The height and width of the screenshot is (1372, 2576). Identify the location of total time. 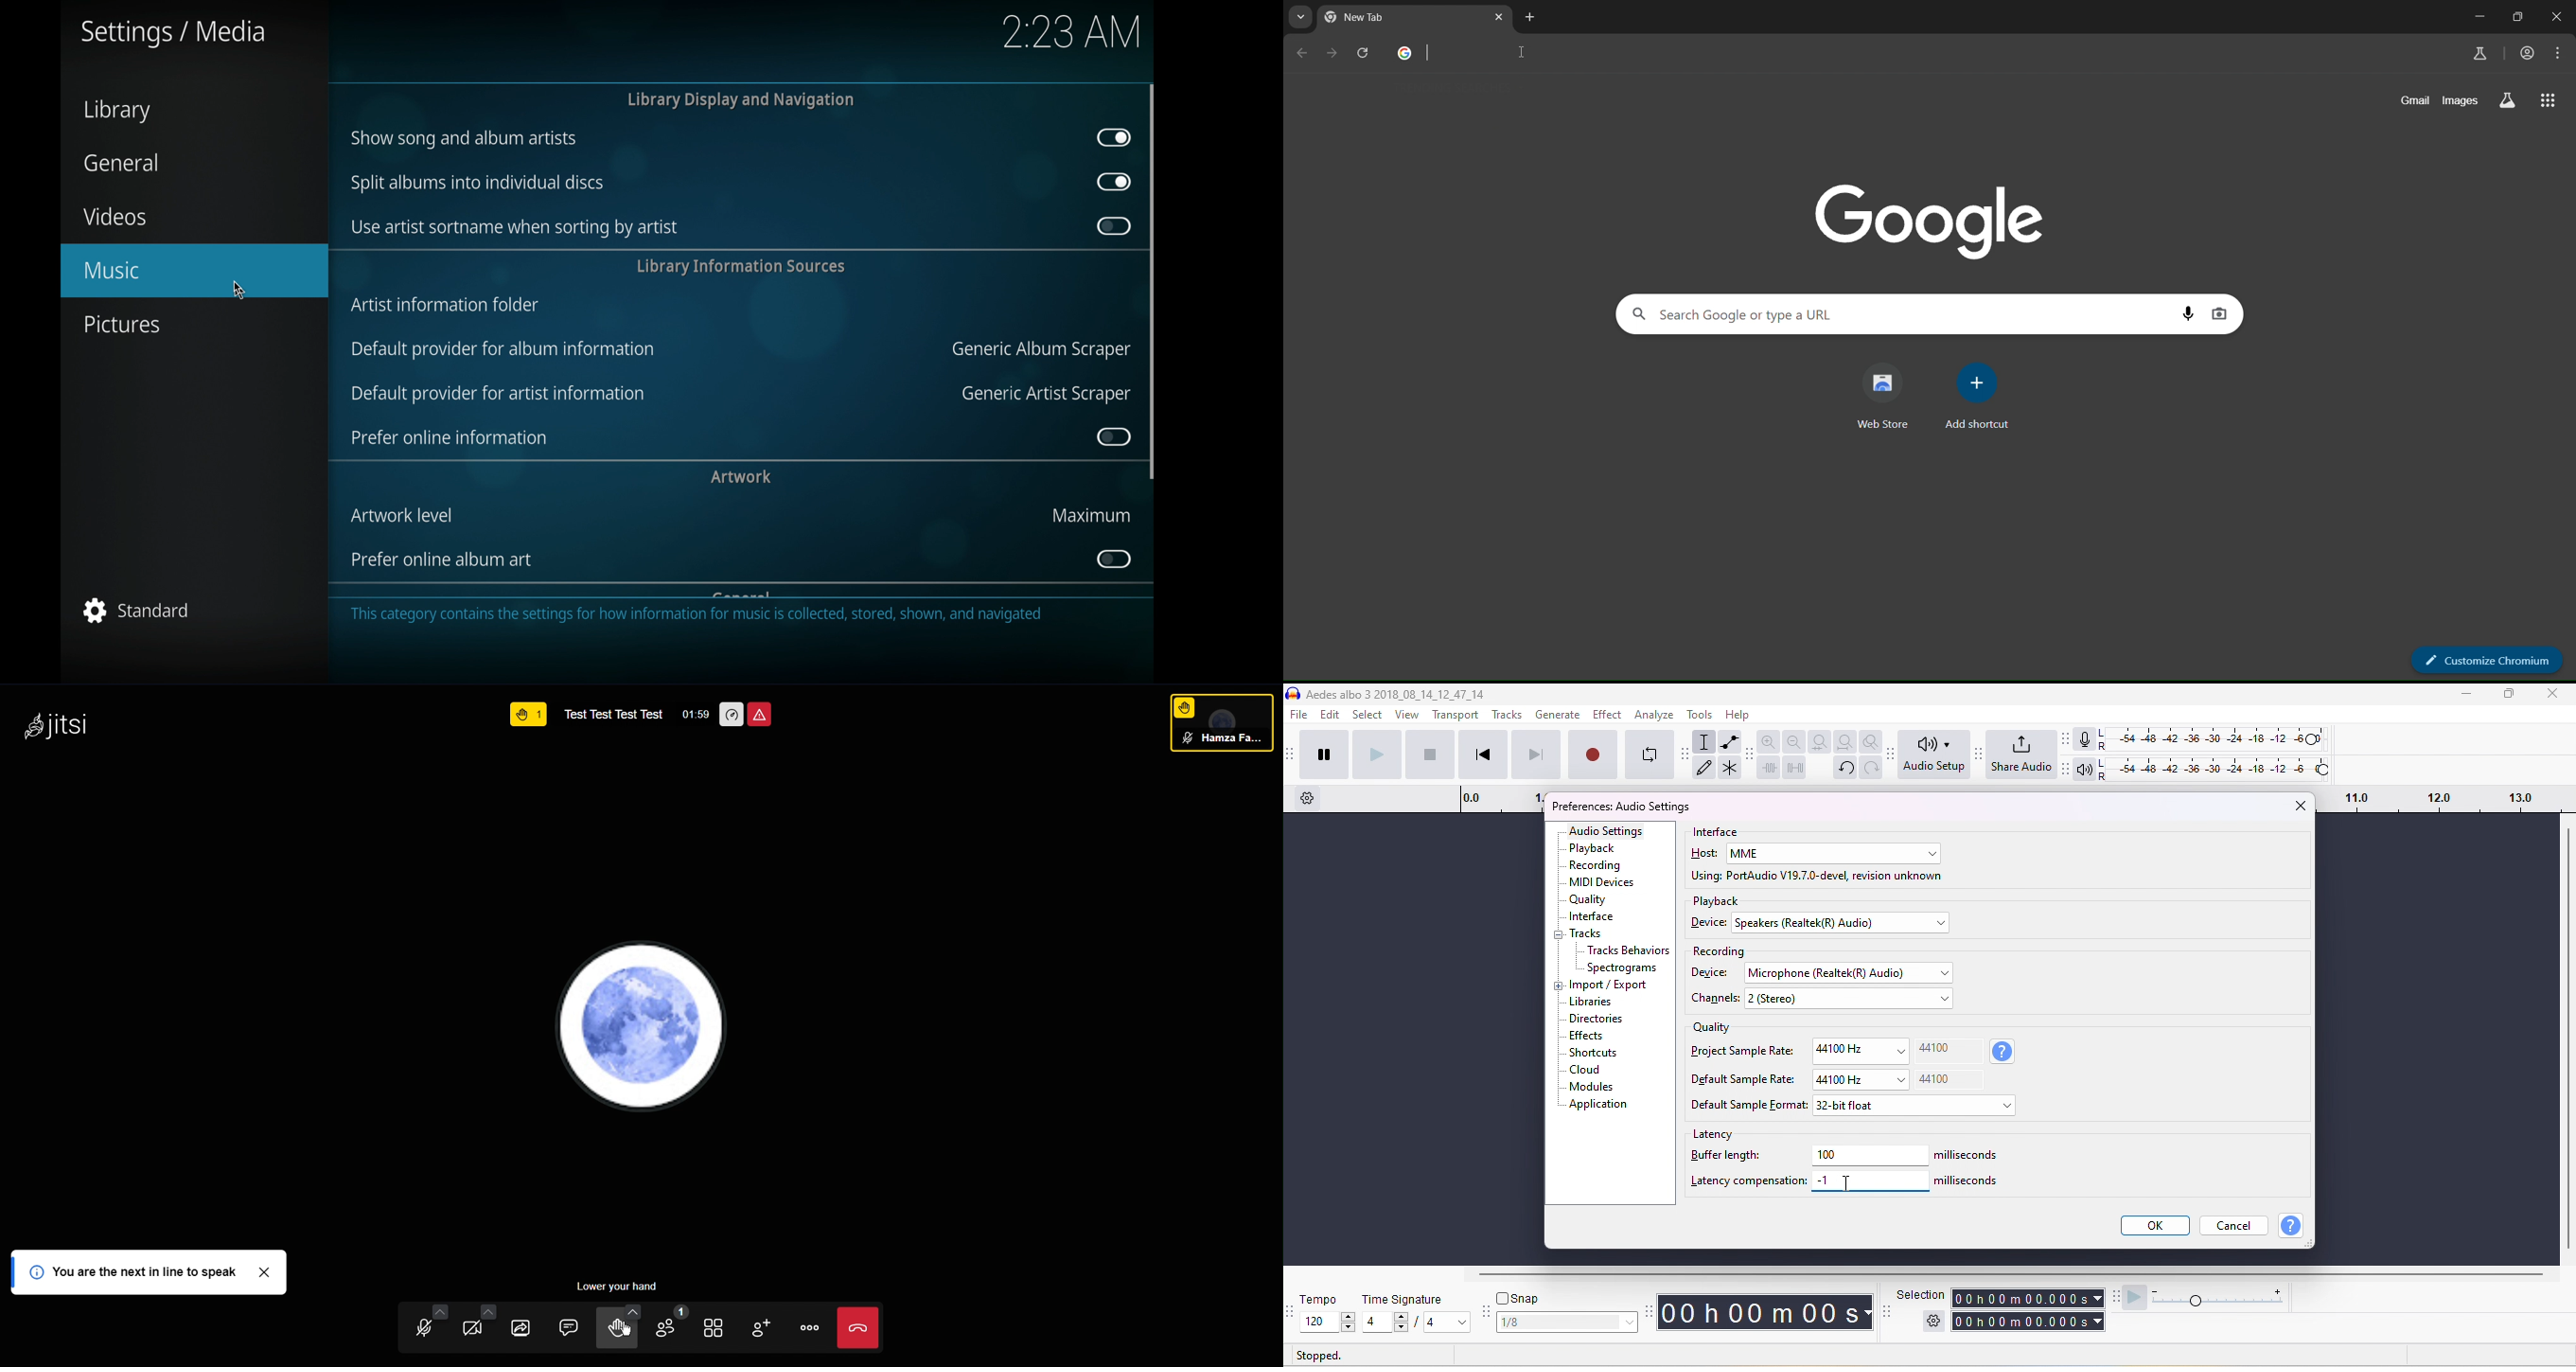
(2020, 1322).